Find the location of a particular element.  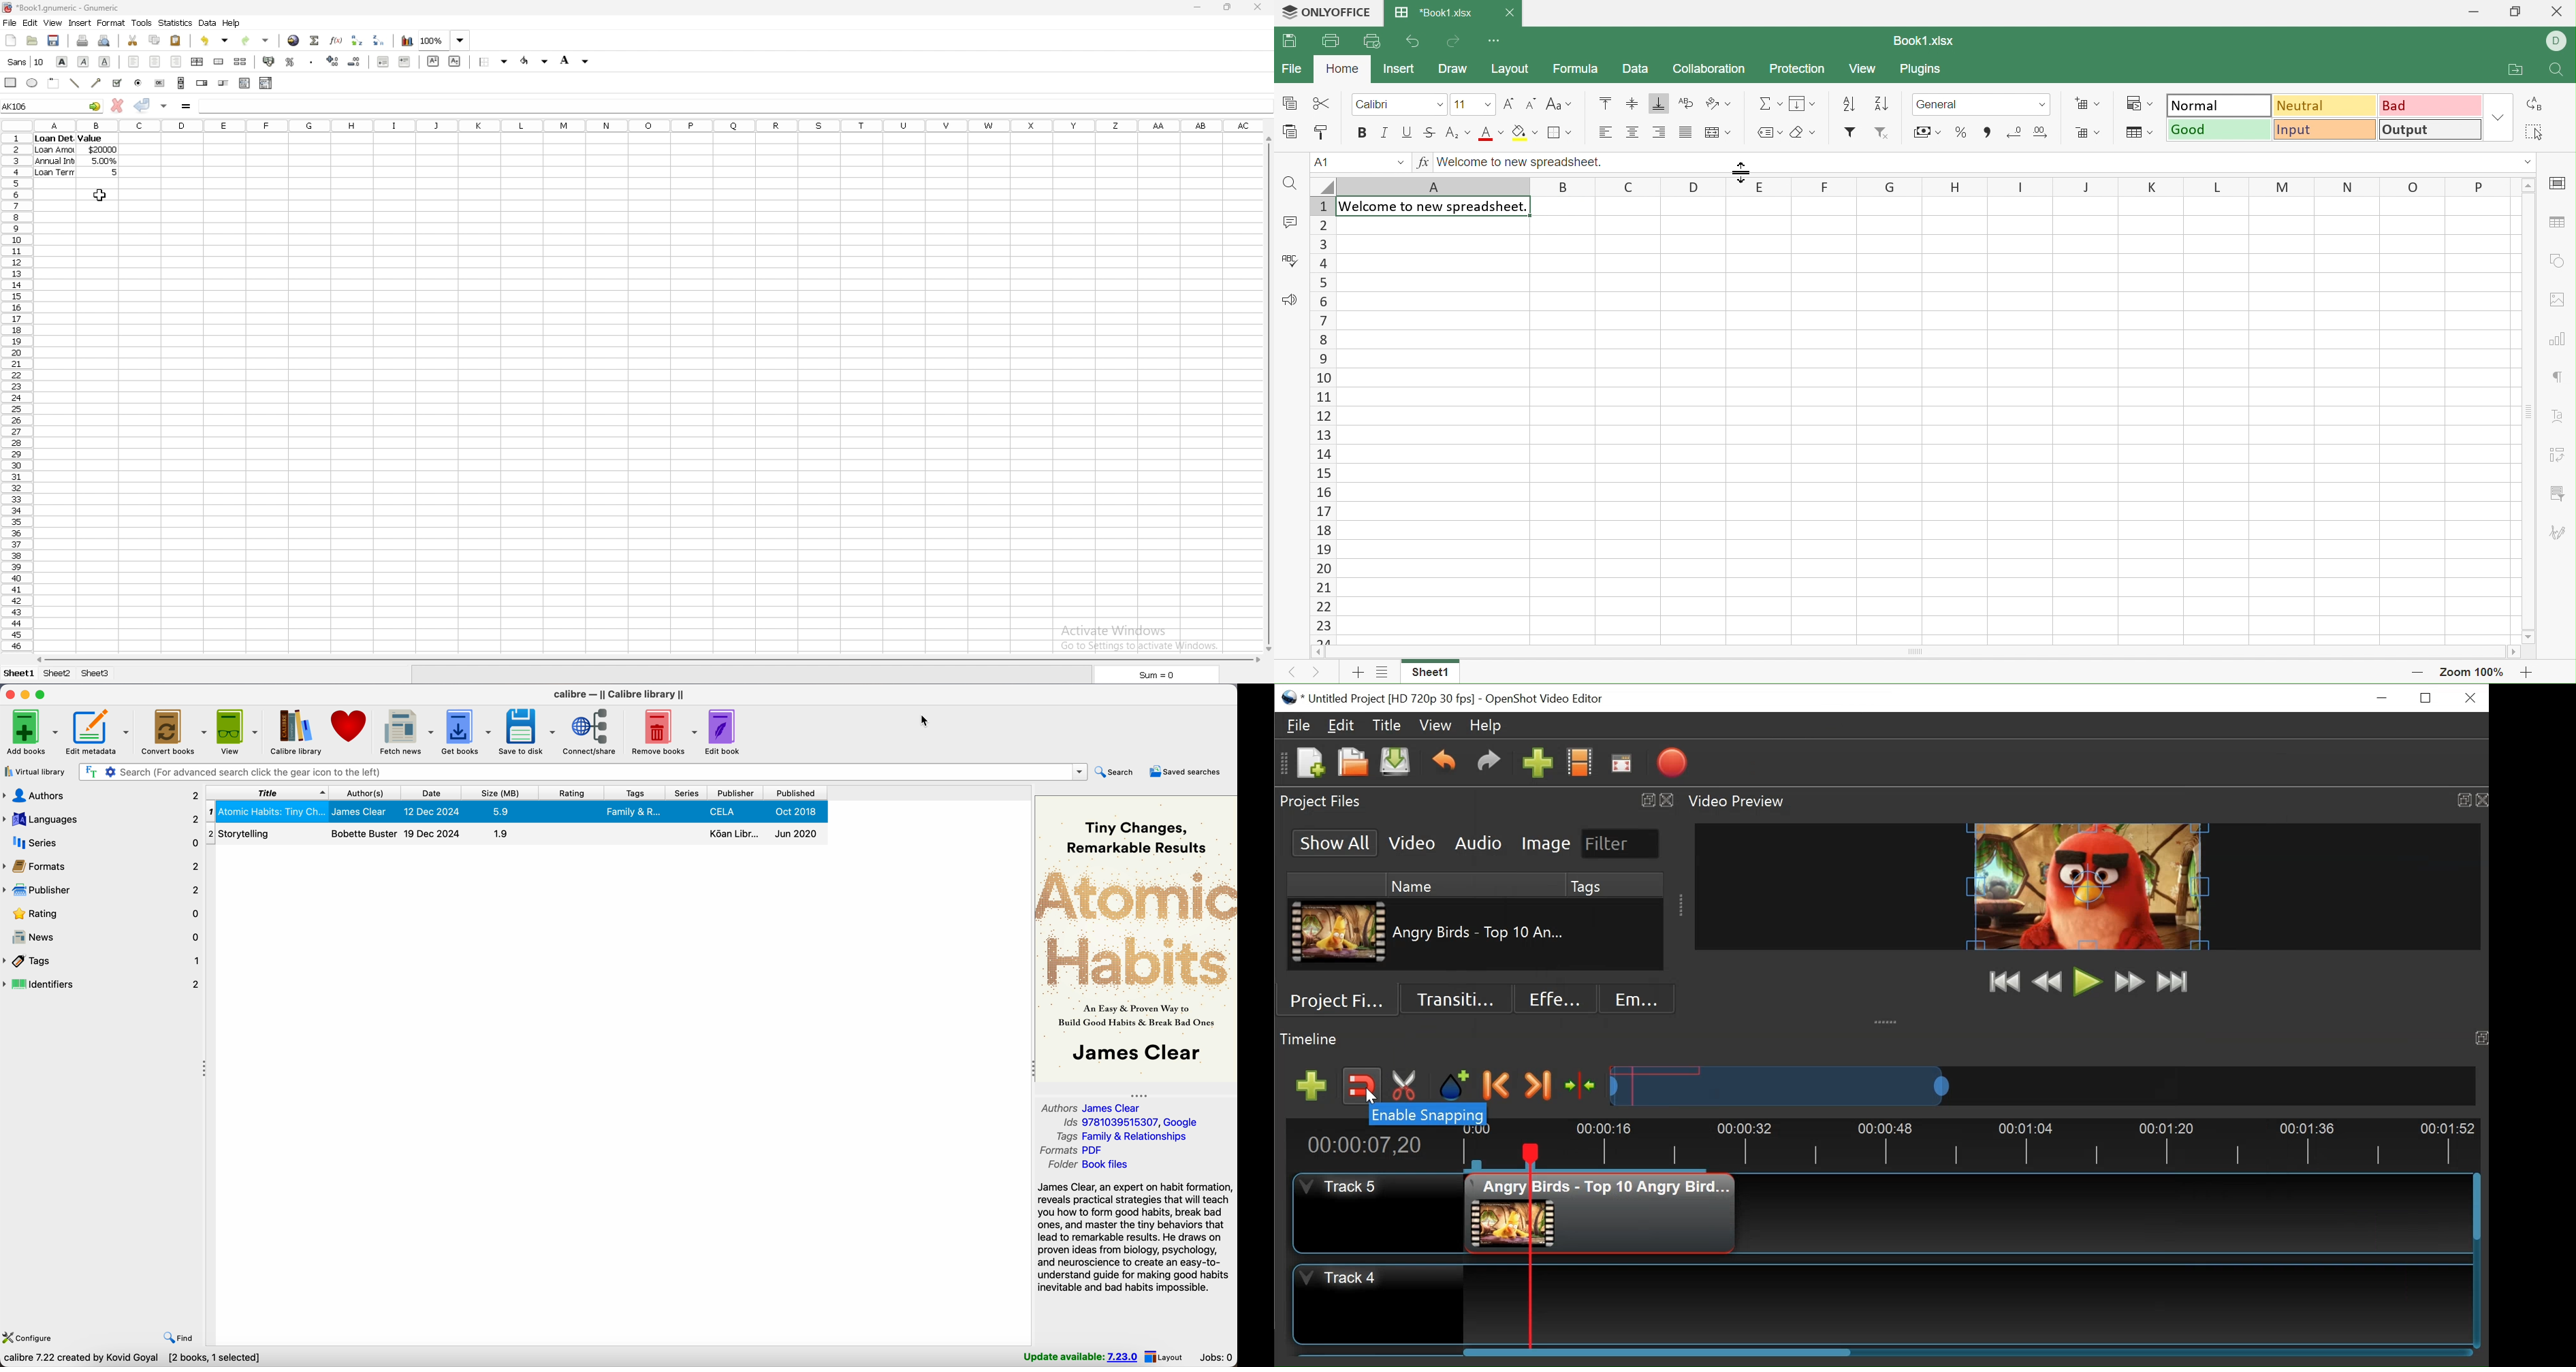

formula is located at coordinates (186, 107).